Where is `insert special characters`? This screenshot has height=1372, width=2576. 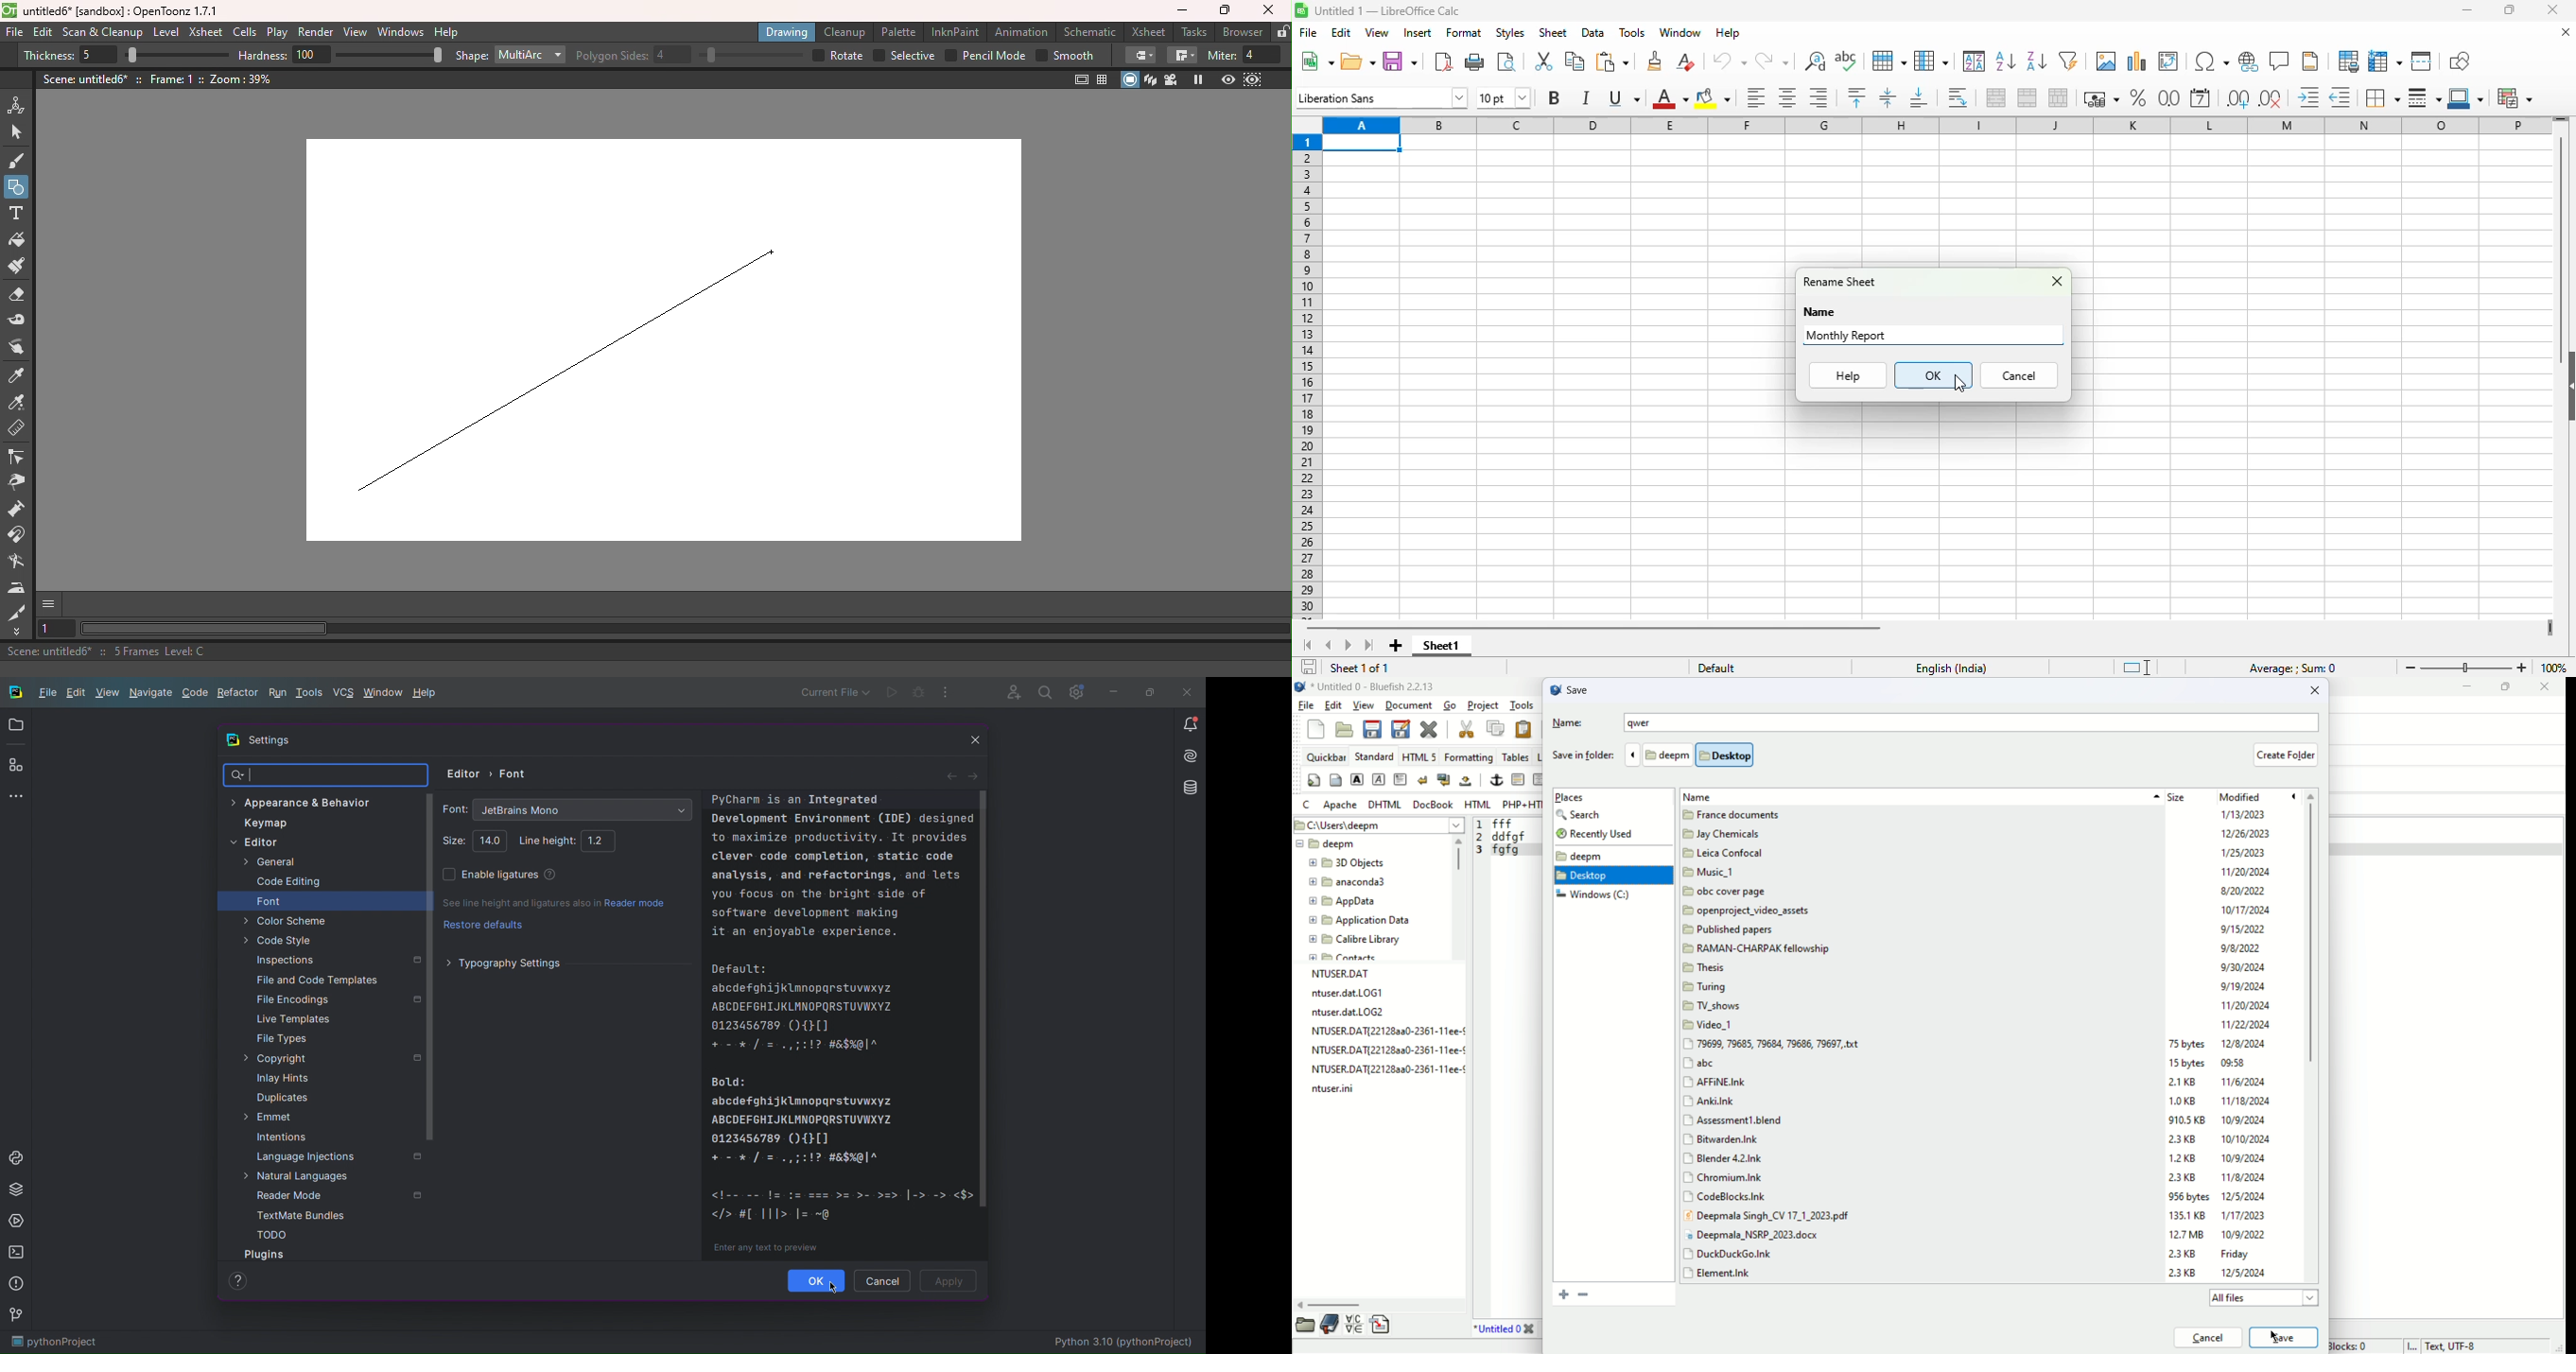 insert special characters is located at coordinates (2212, 62).